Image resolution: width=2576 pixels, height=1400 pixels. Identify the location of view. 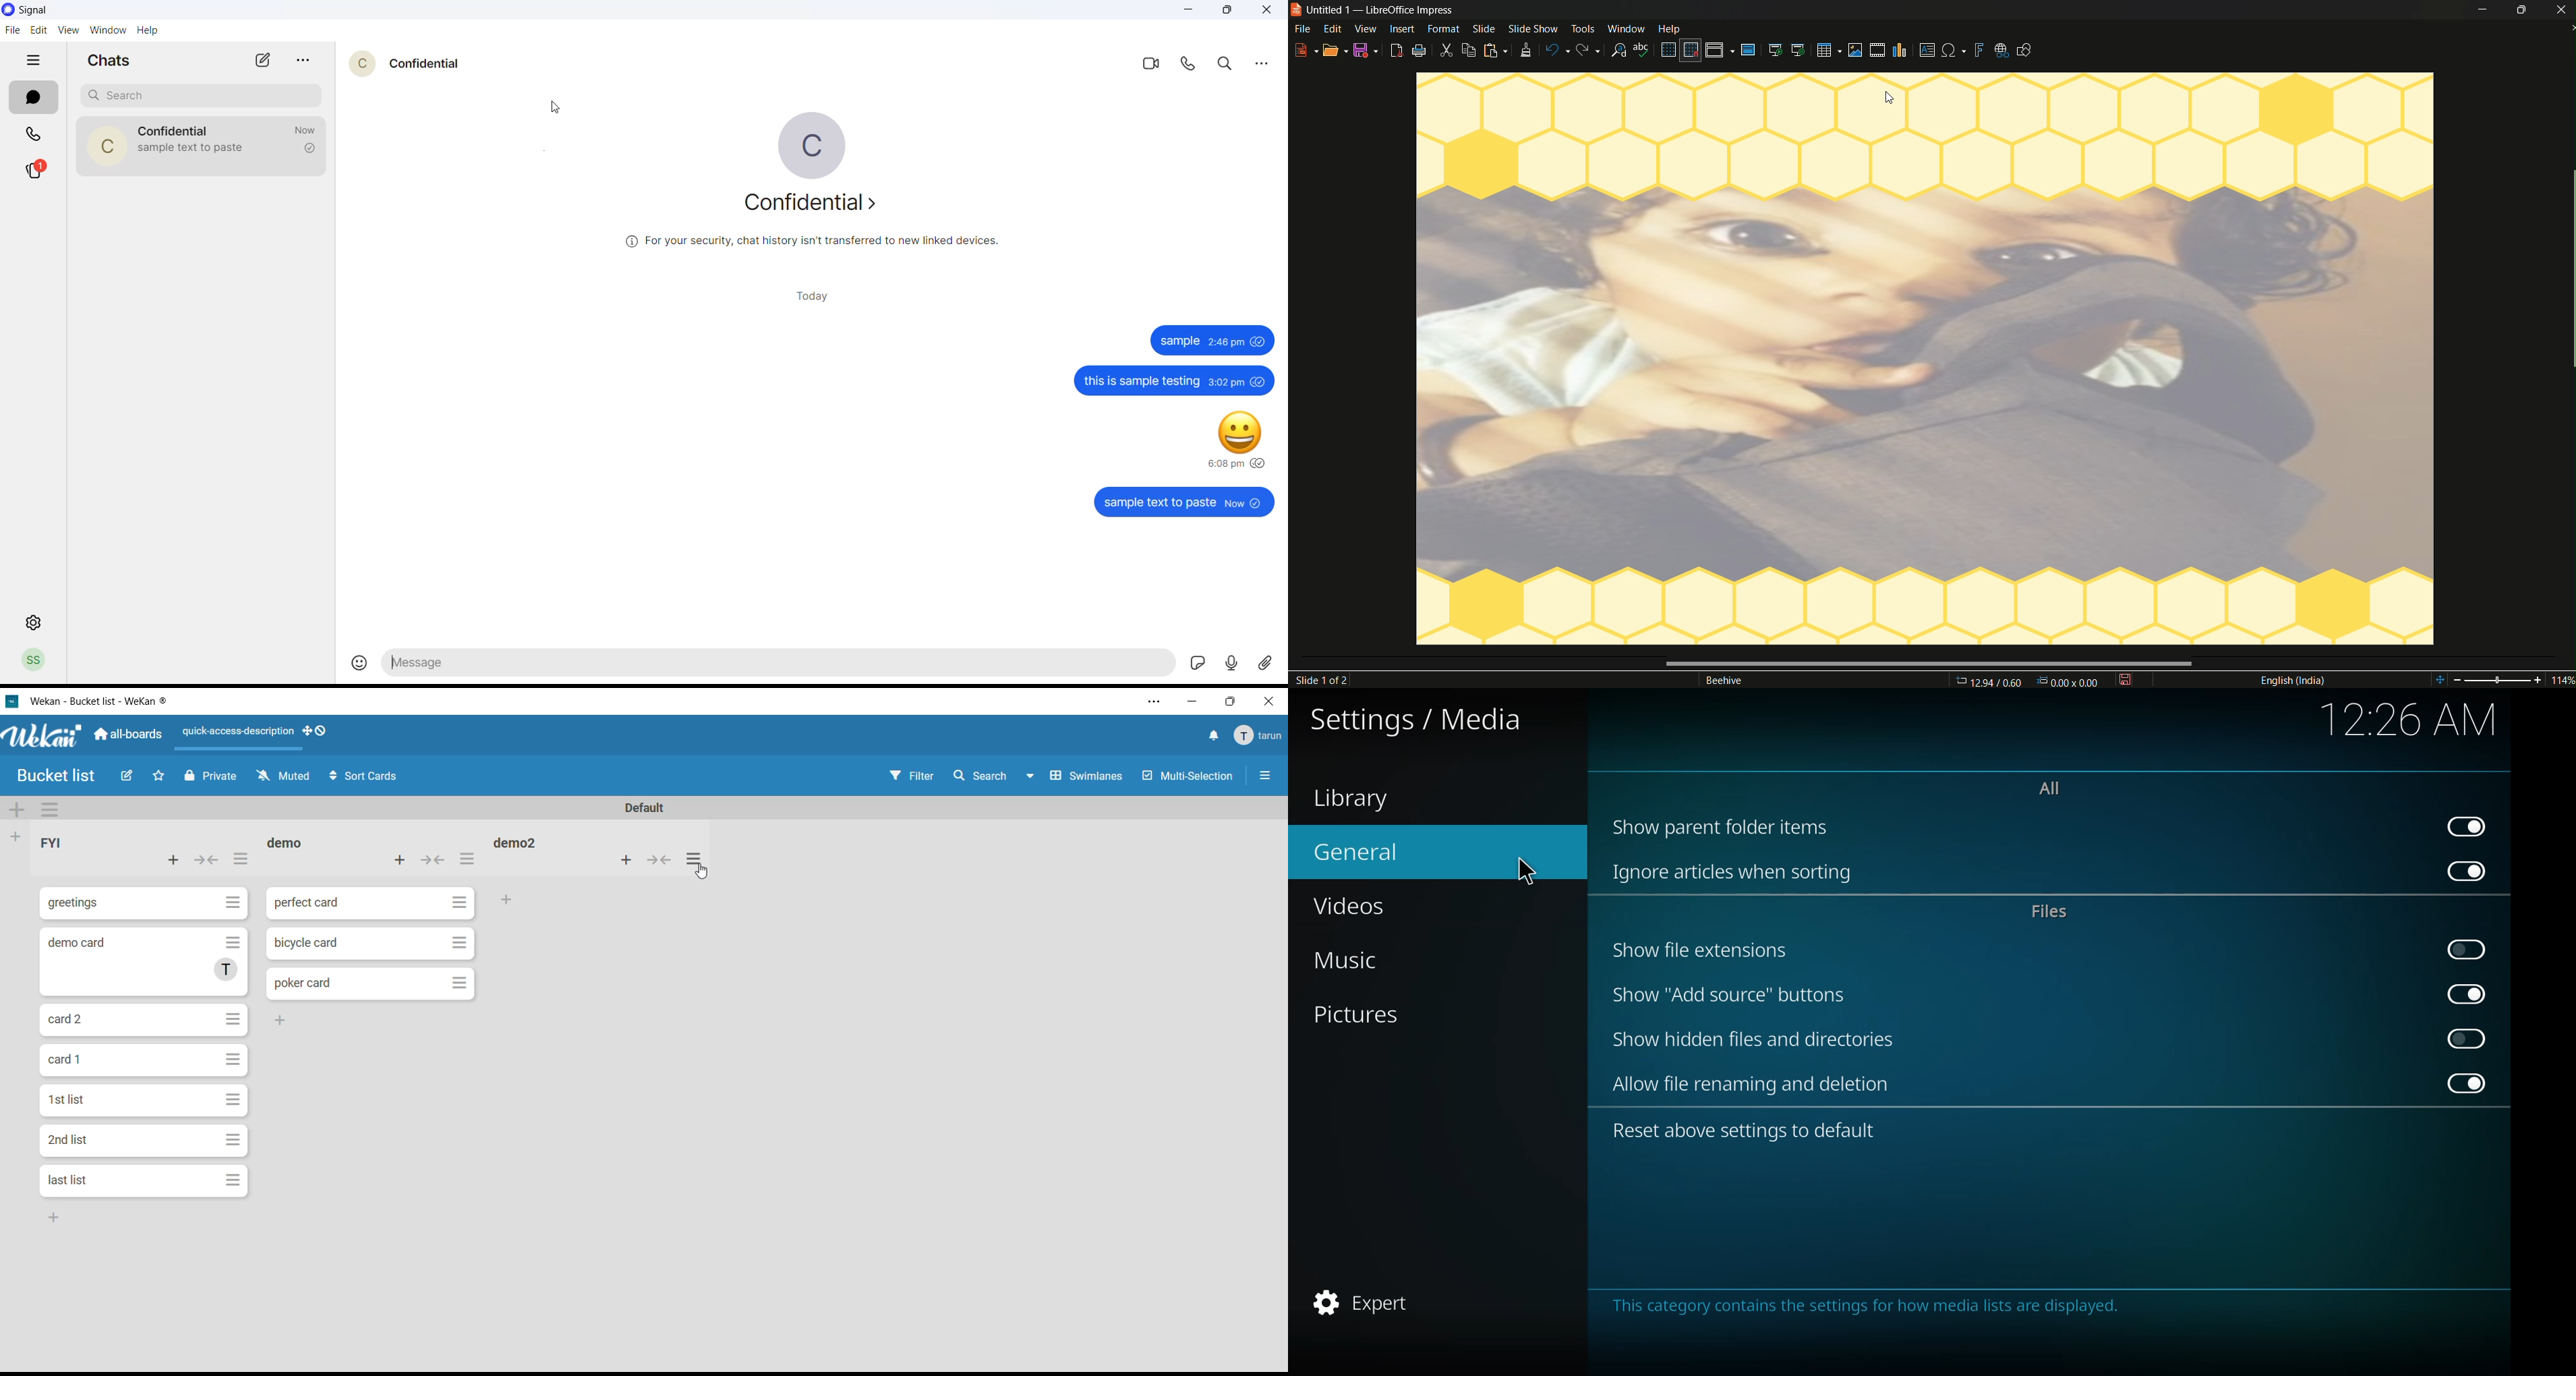
(1366, 29).